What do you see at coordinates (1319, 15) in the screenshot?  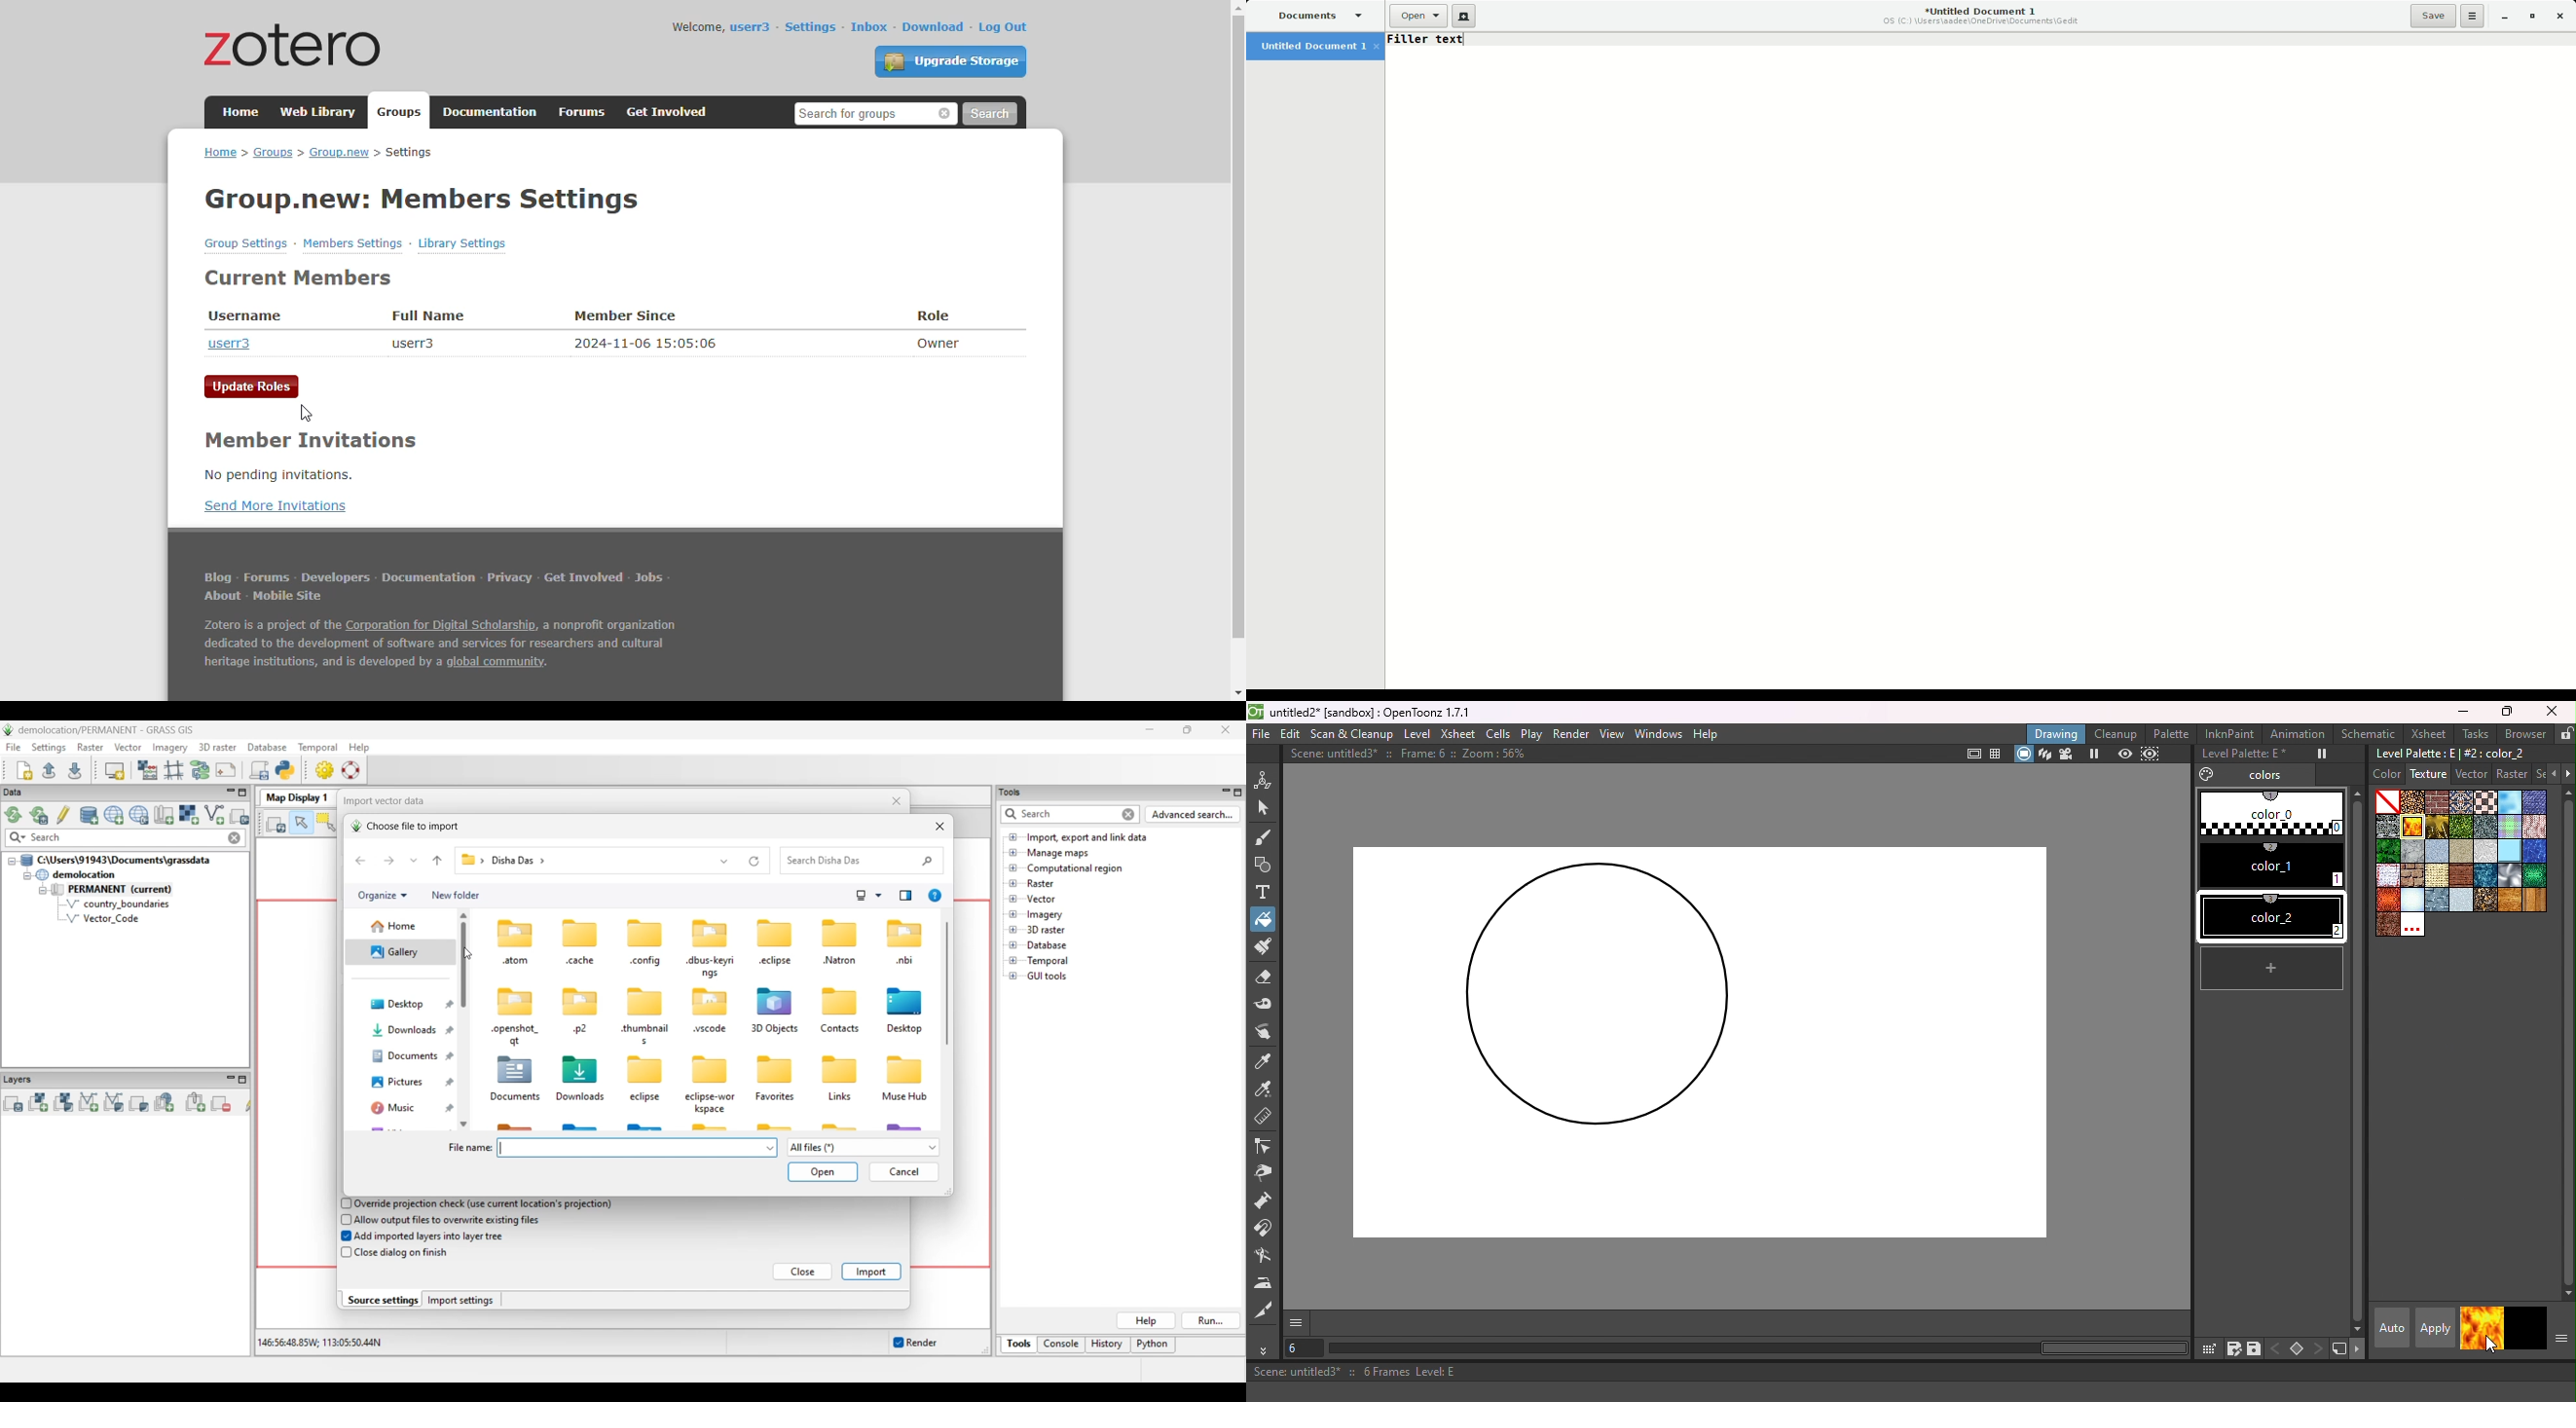 I see `Documents` at bounding box center [1319, 15].